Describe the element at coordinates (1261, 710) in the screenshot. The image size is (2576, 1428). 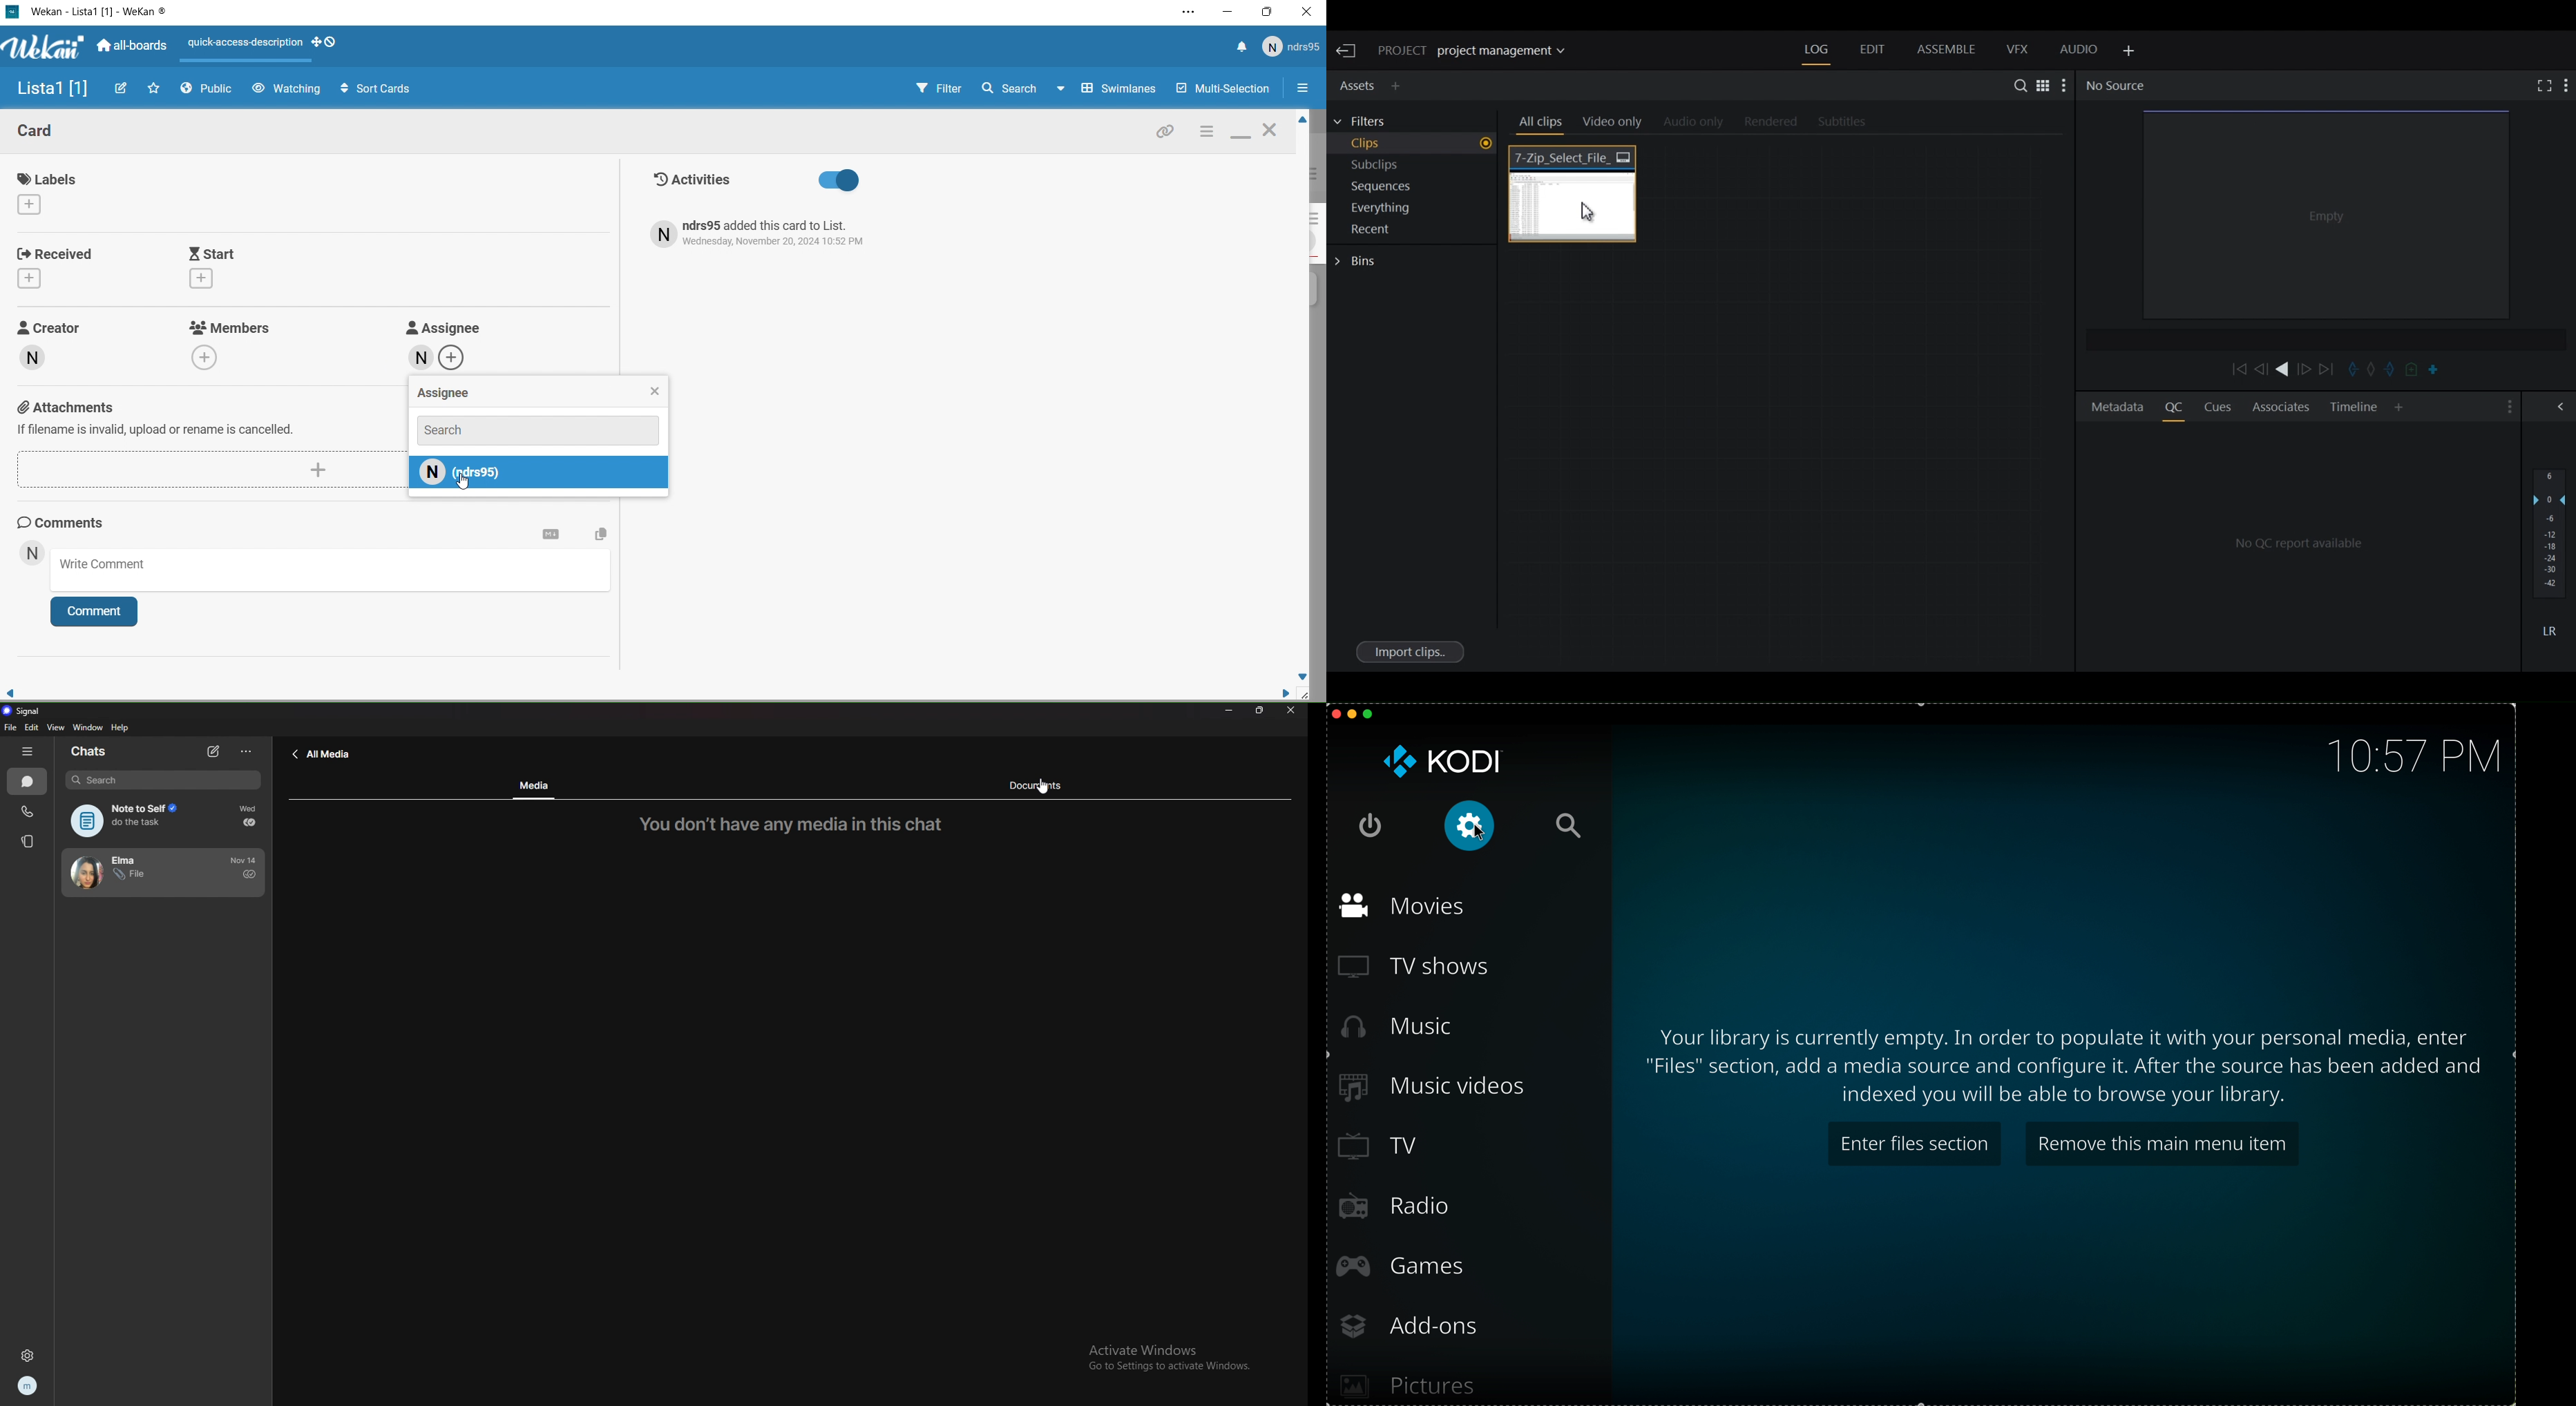
I see `resize` at that location.